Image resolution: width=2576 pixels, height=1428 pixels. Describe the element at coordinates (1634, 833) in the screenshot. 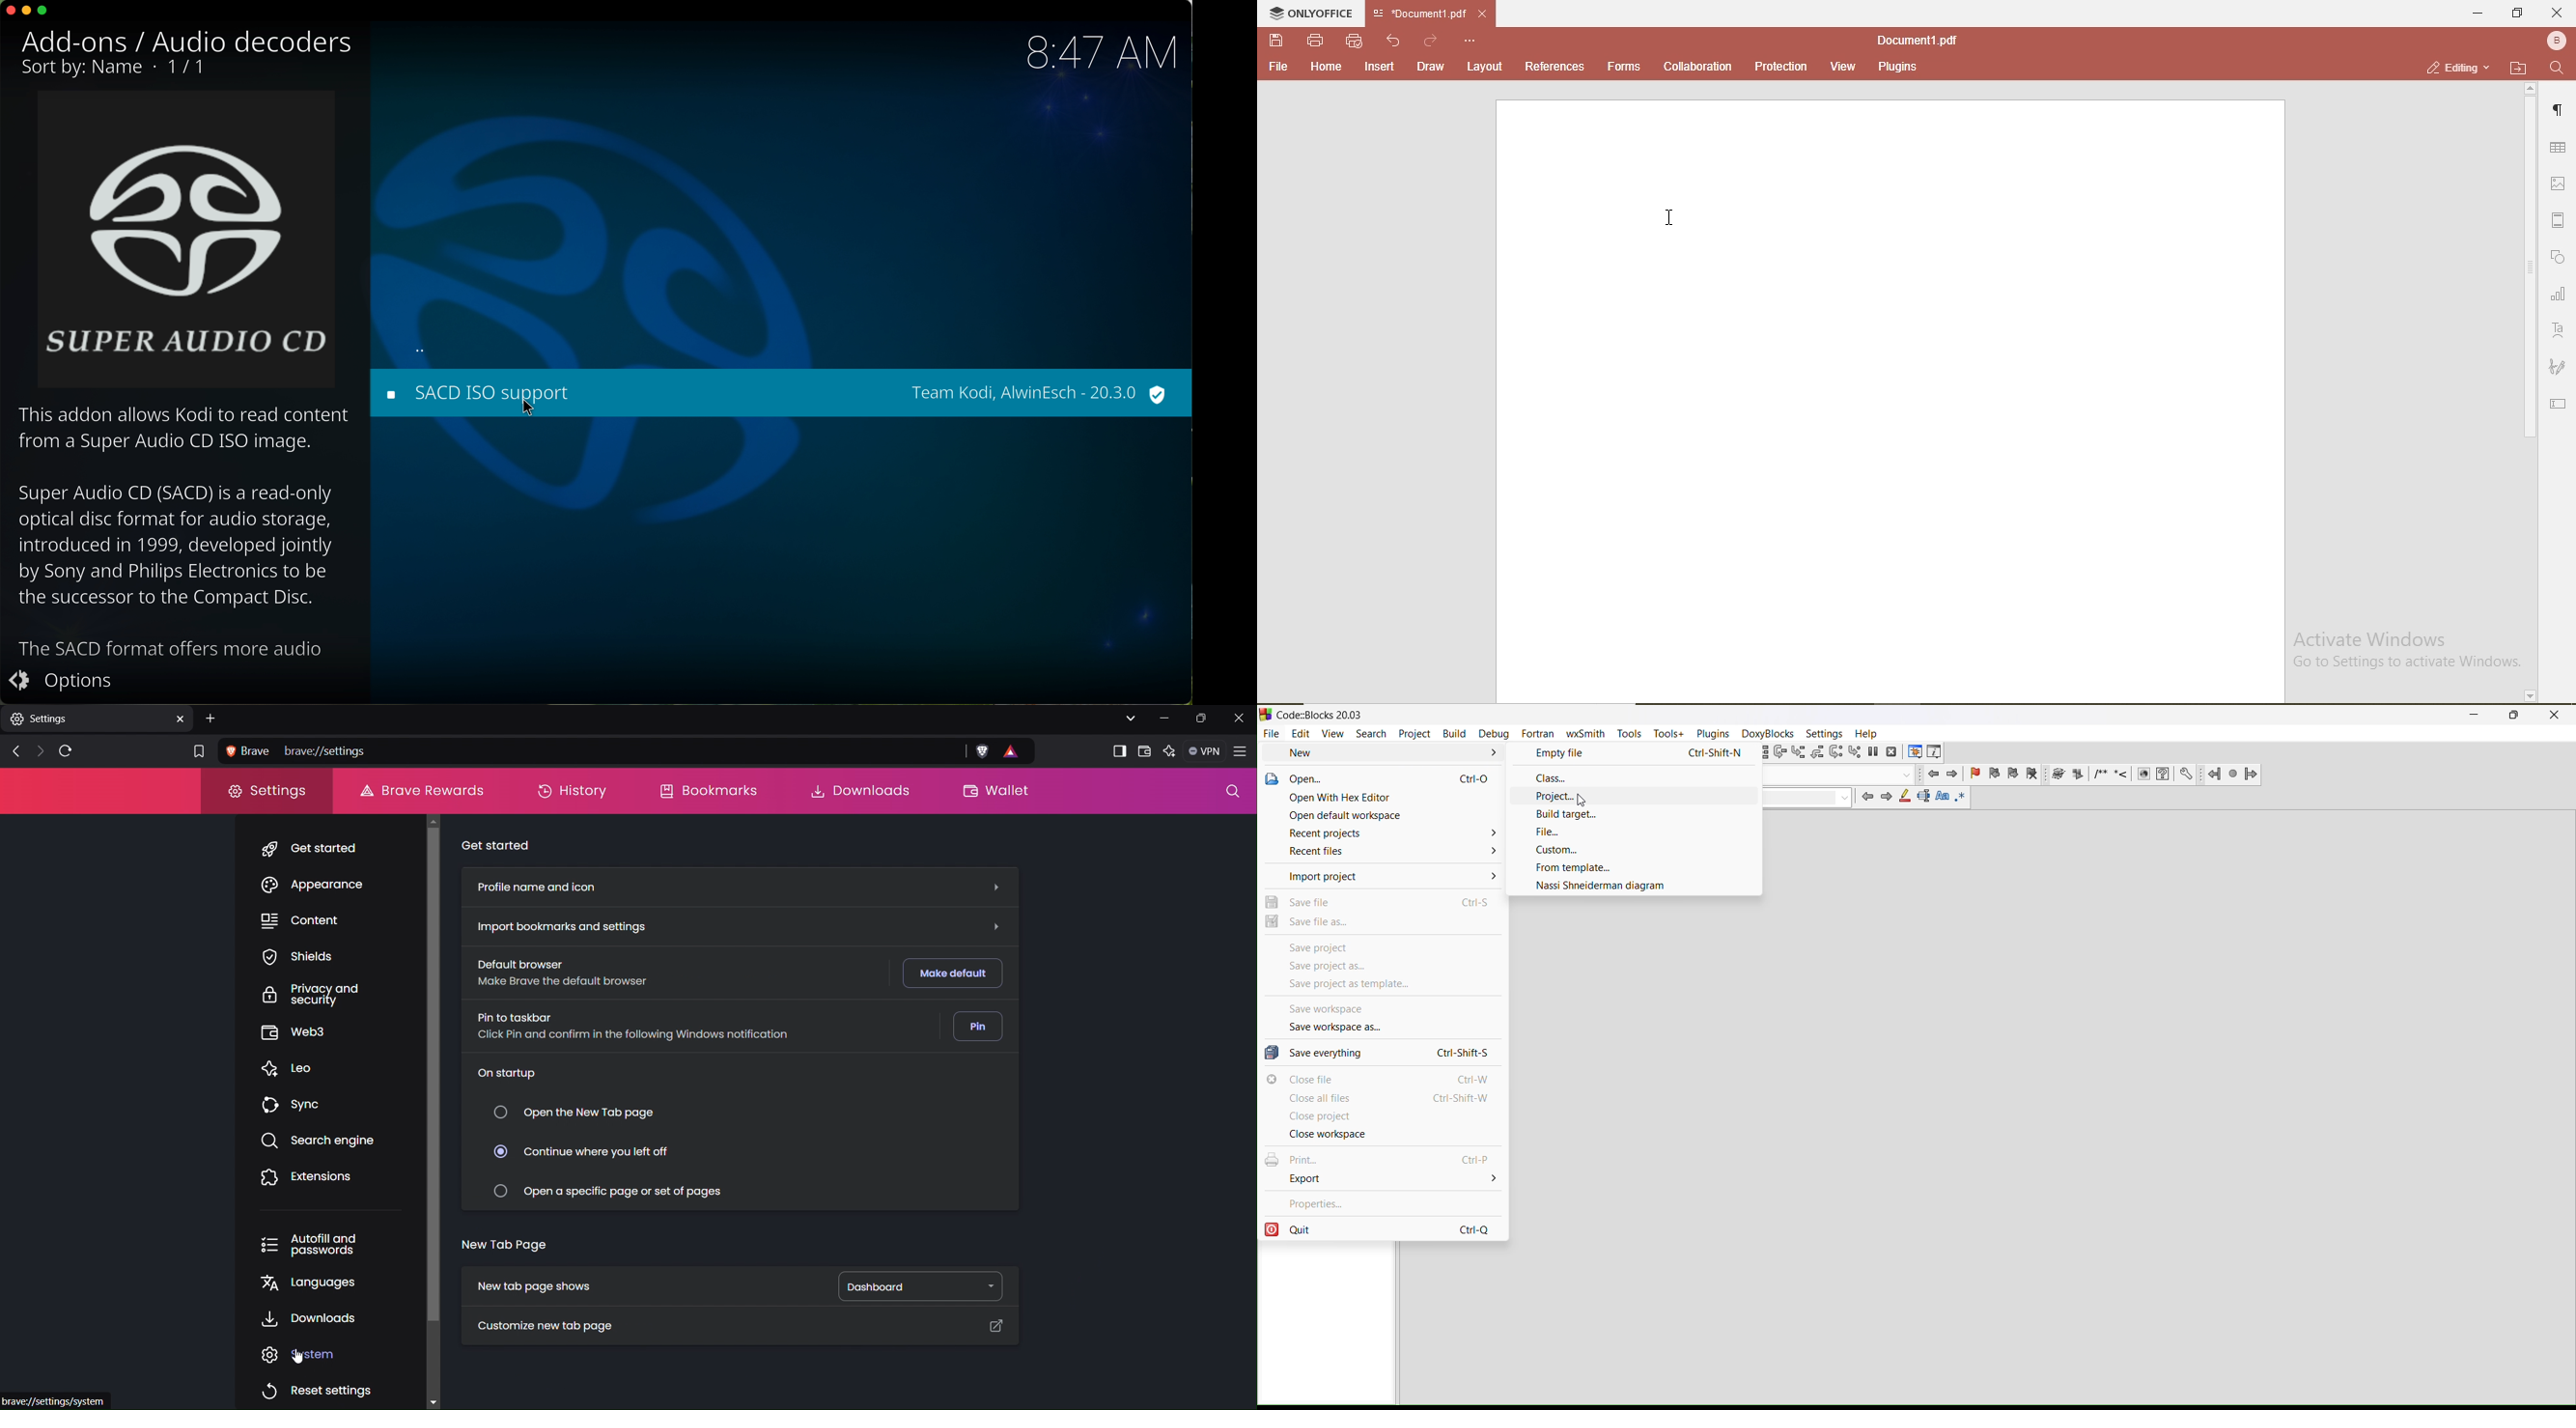

I see `file` at that location.